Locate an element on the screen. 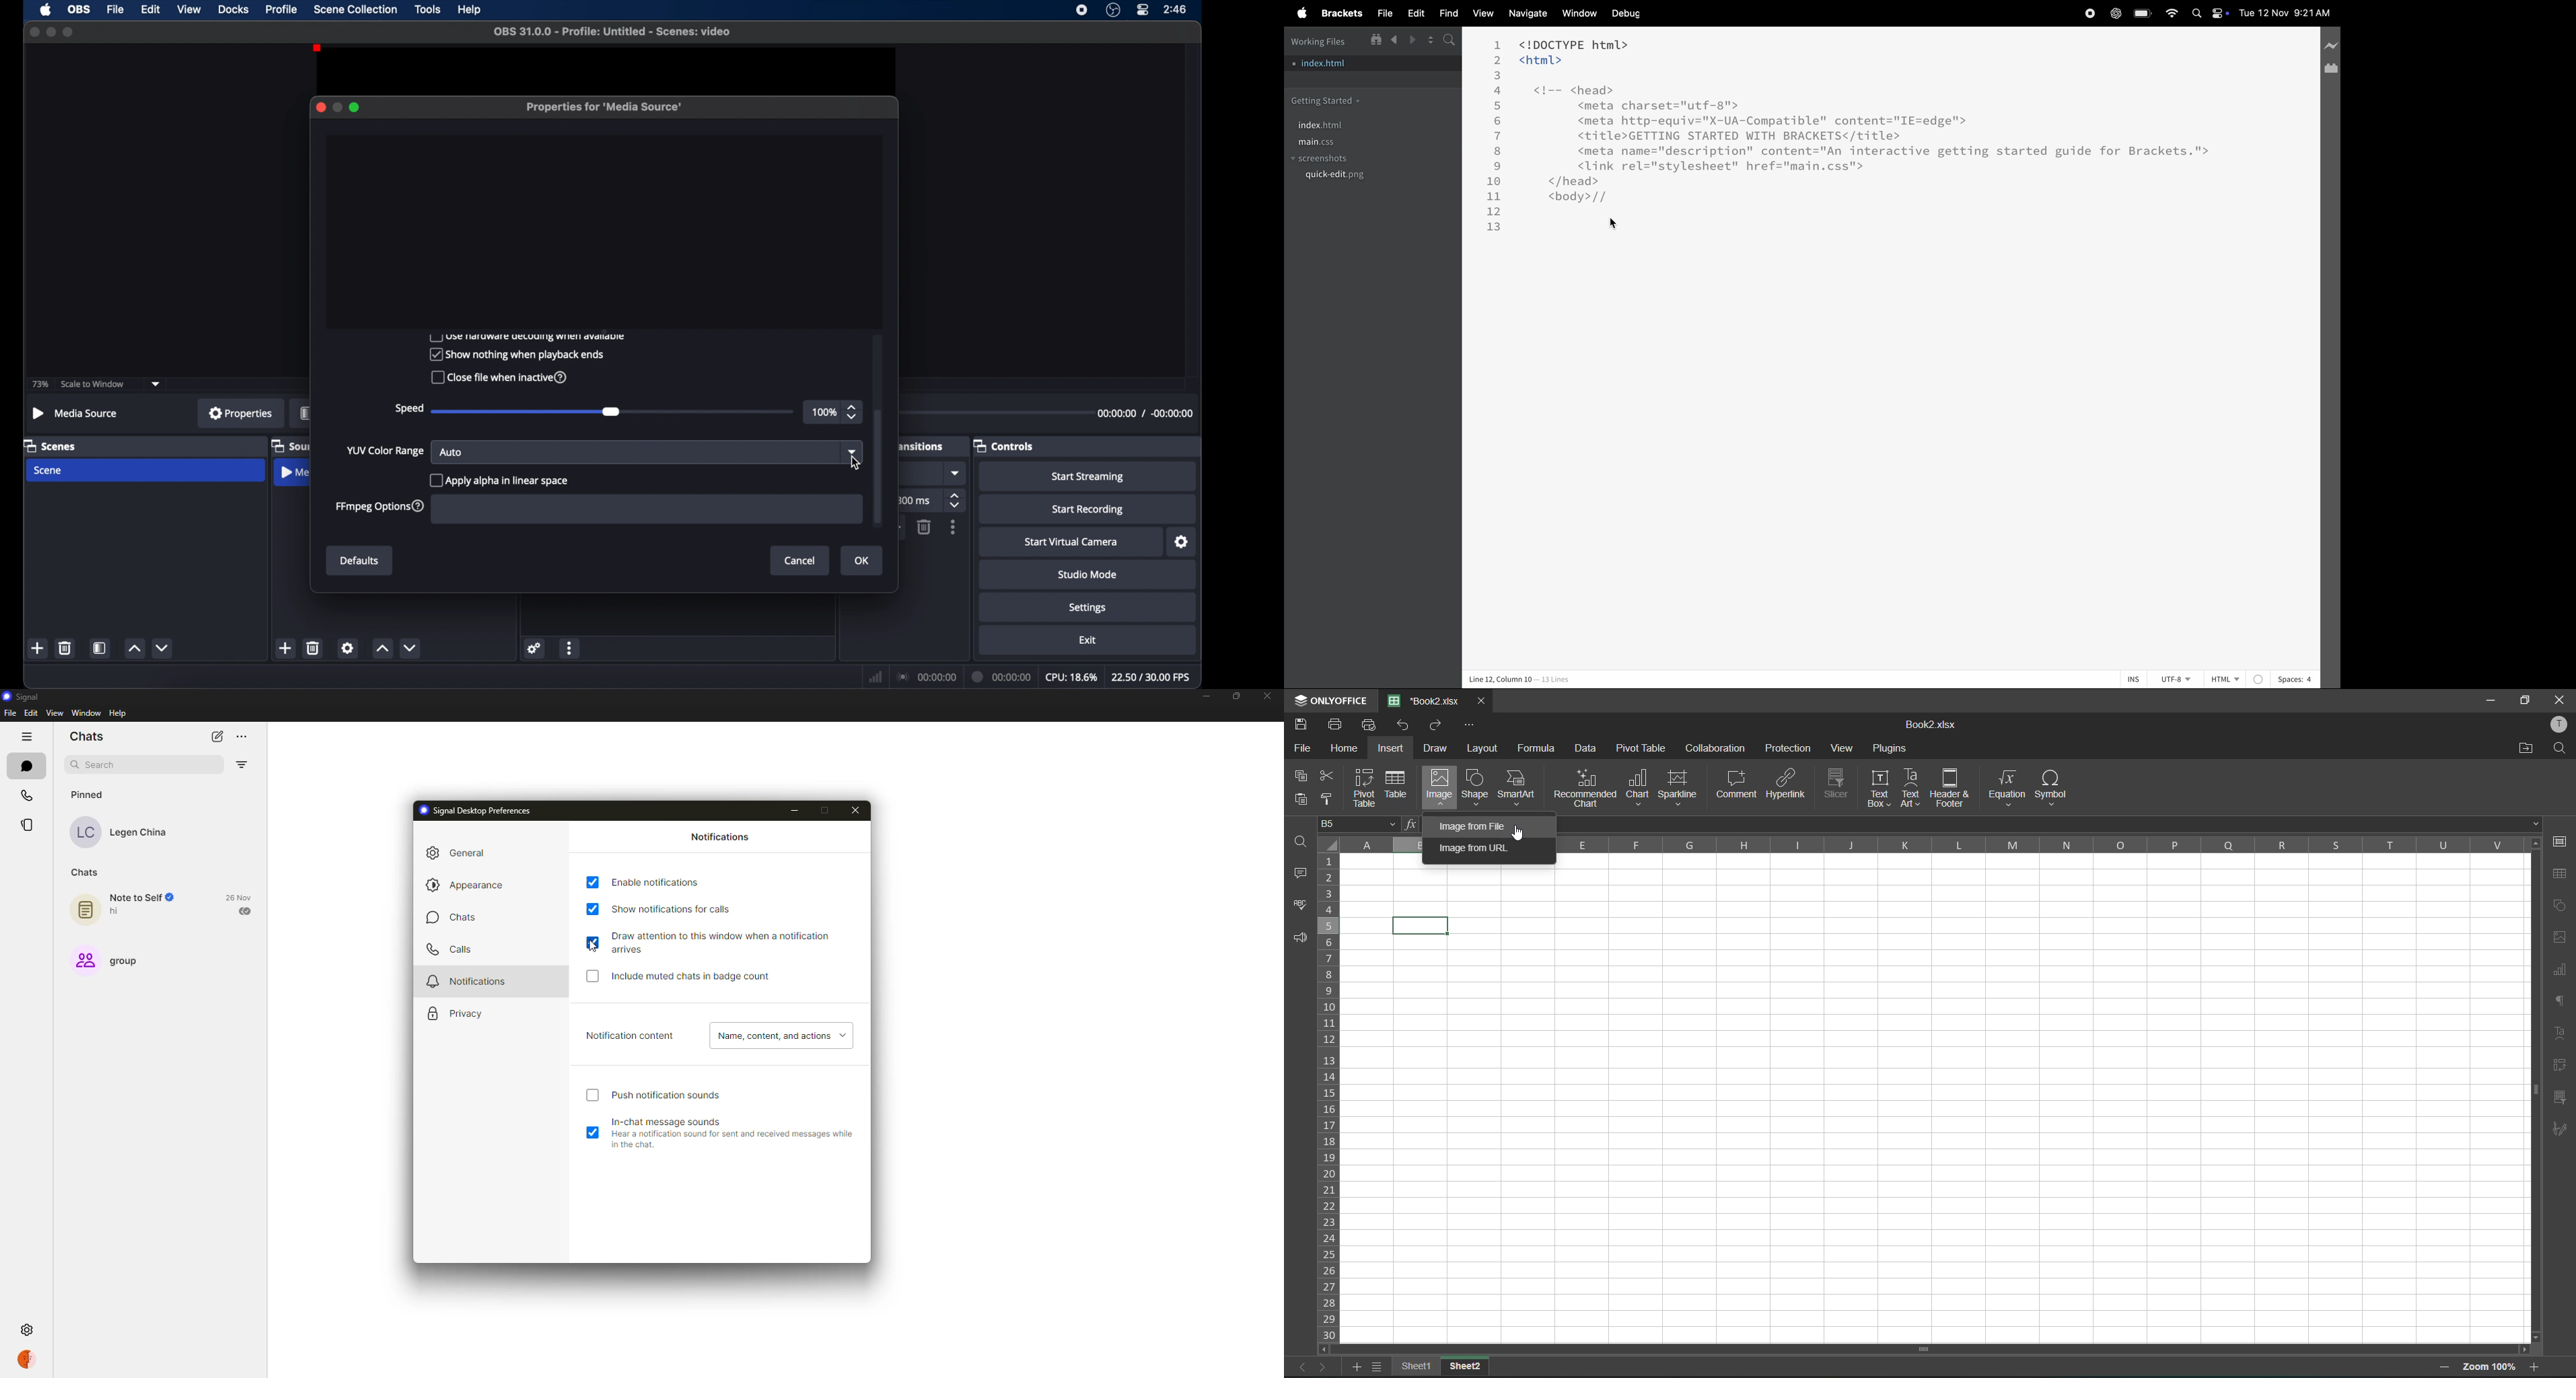 The height and width of the screenshot is (1400, 2576). defaults is located at coordinates (360, 561).